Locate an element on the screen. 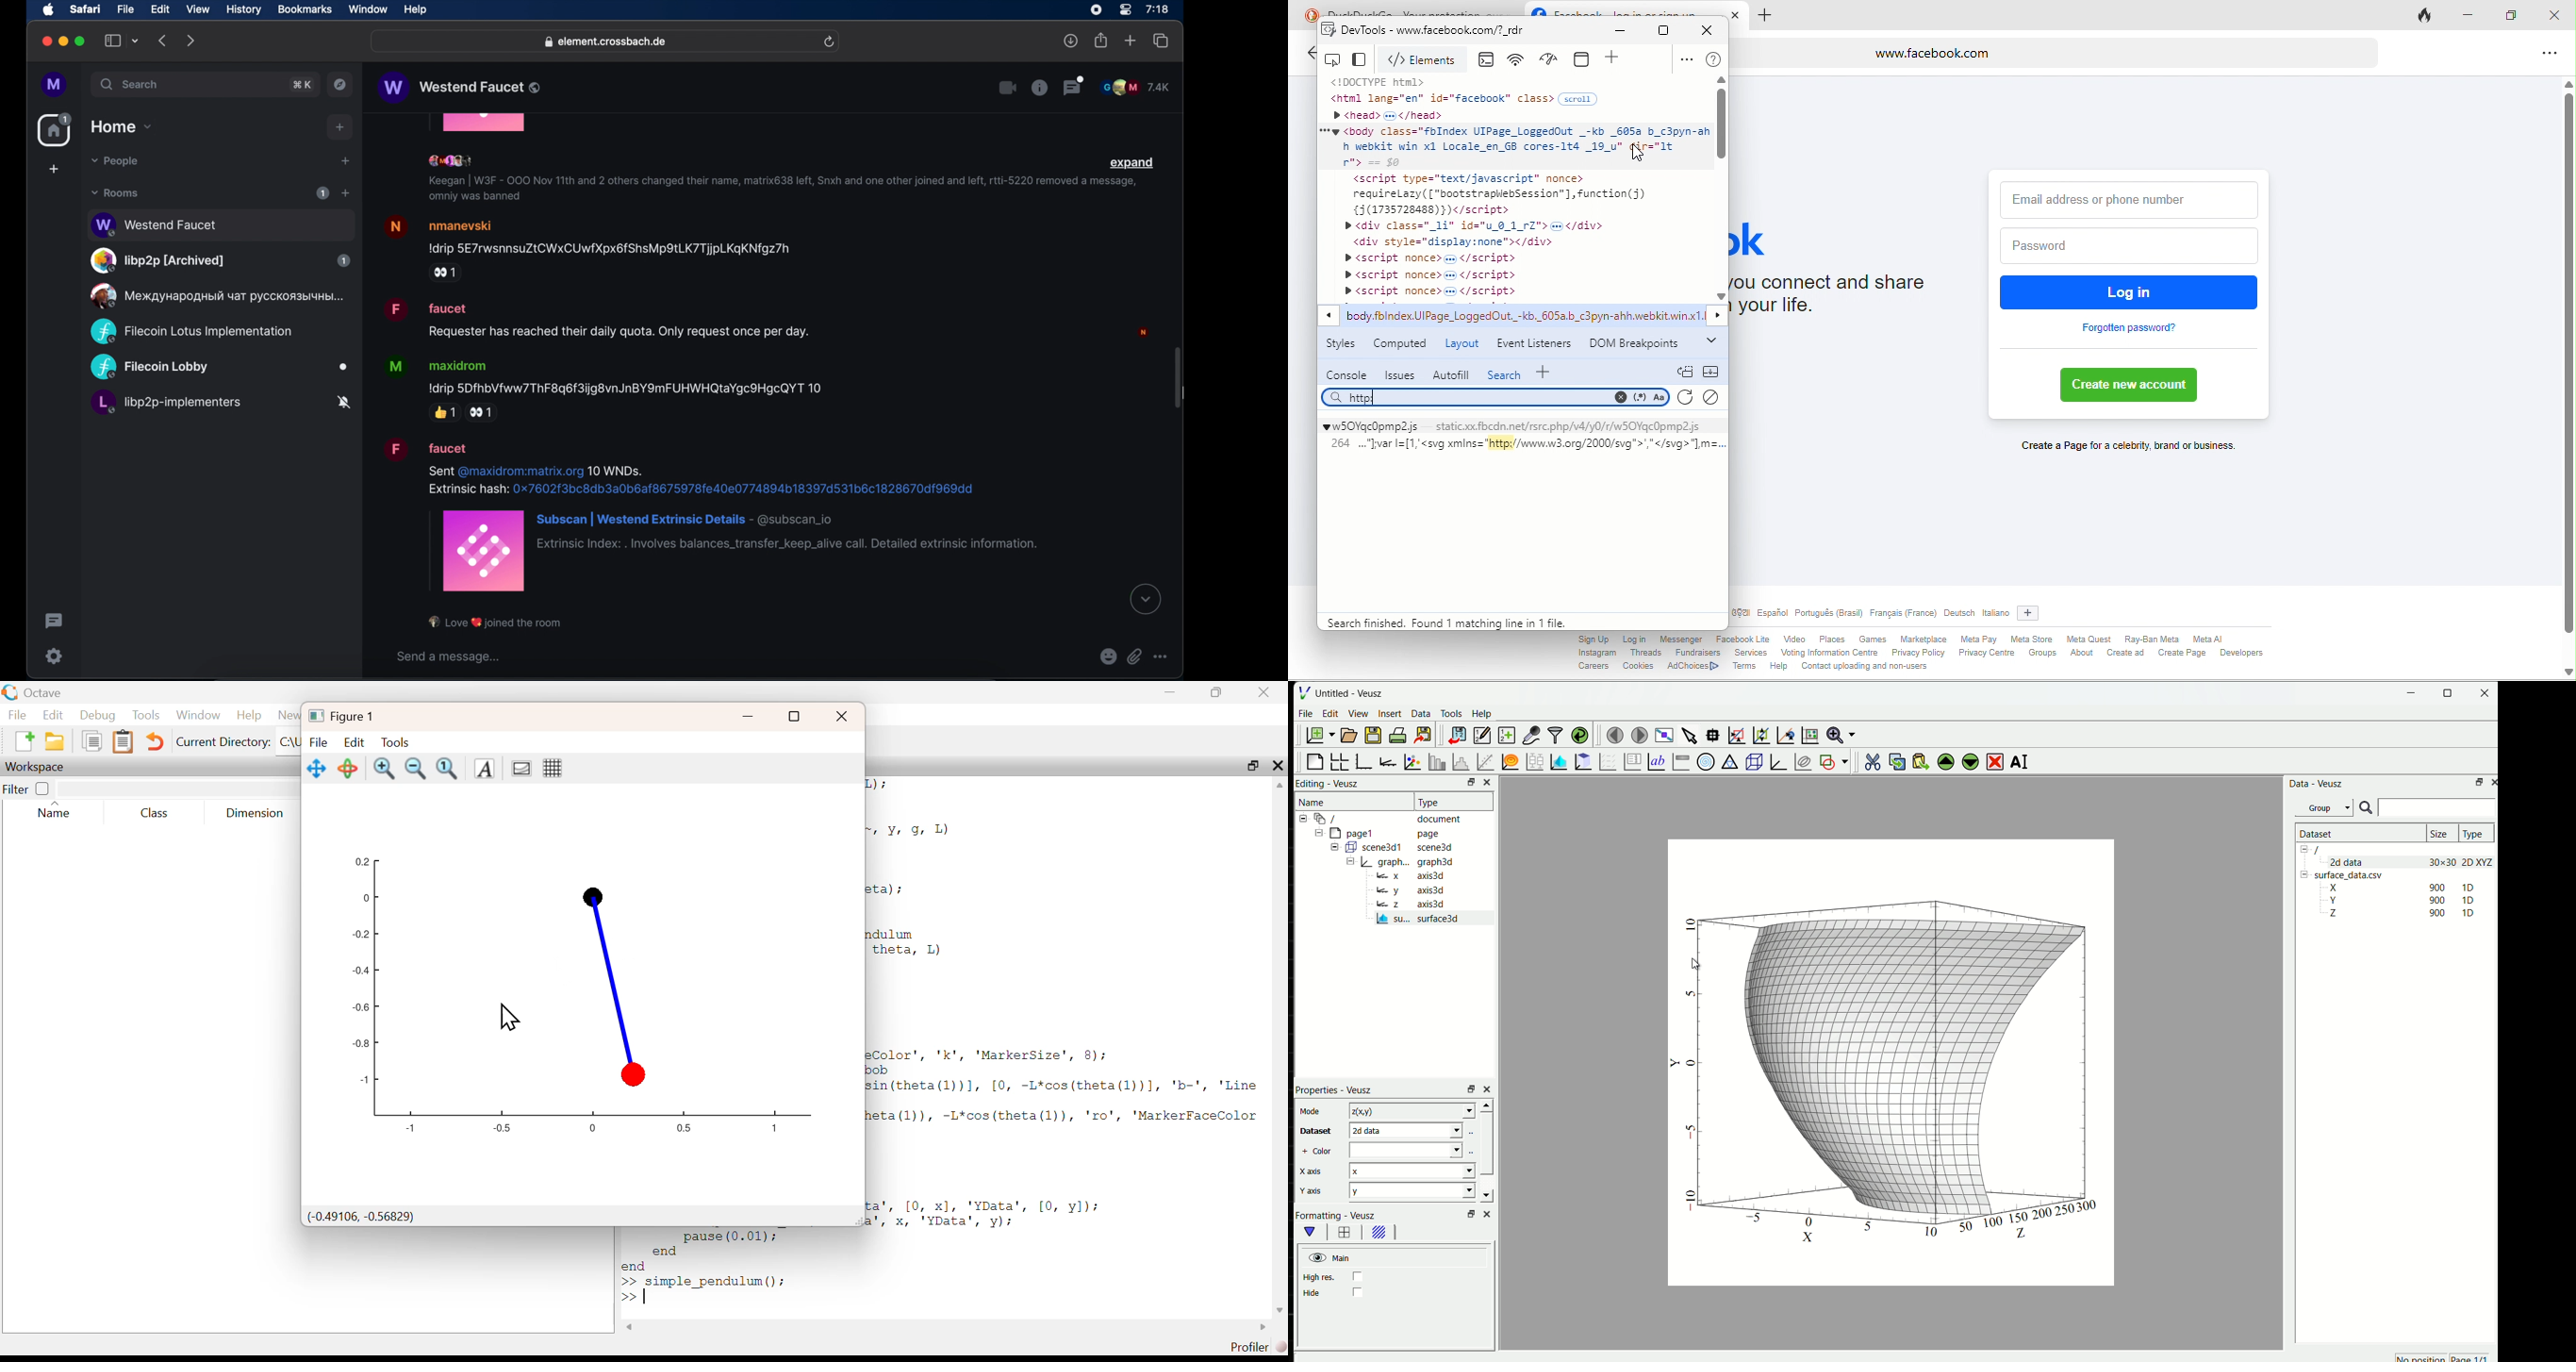  close is located at coordinates (1739, 14).